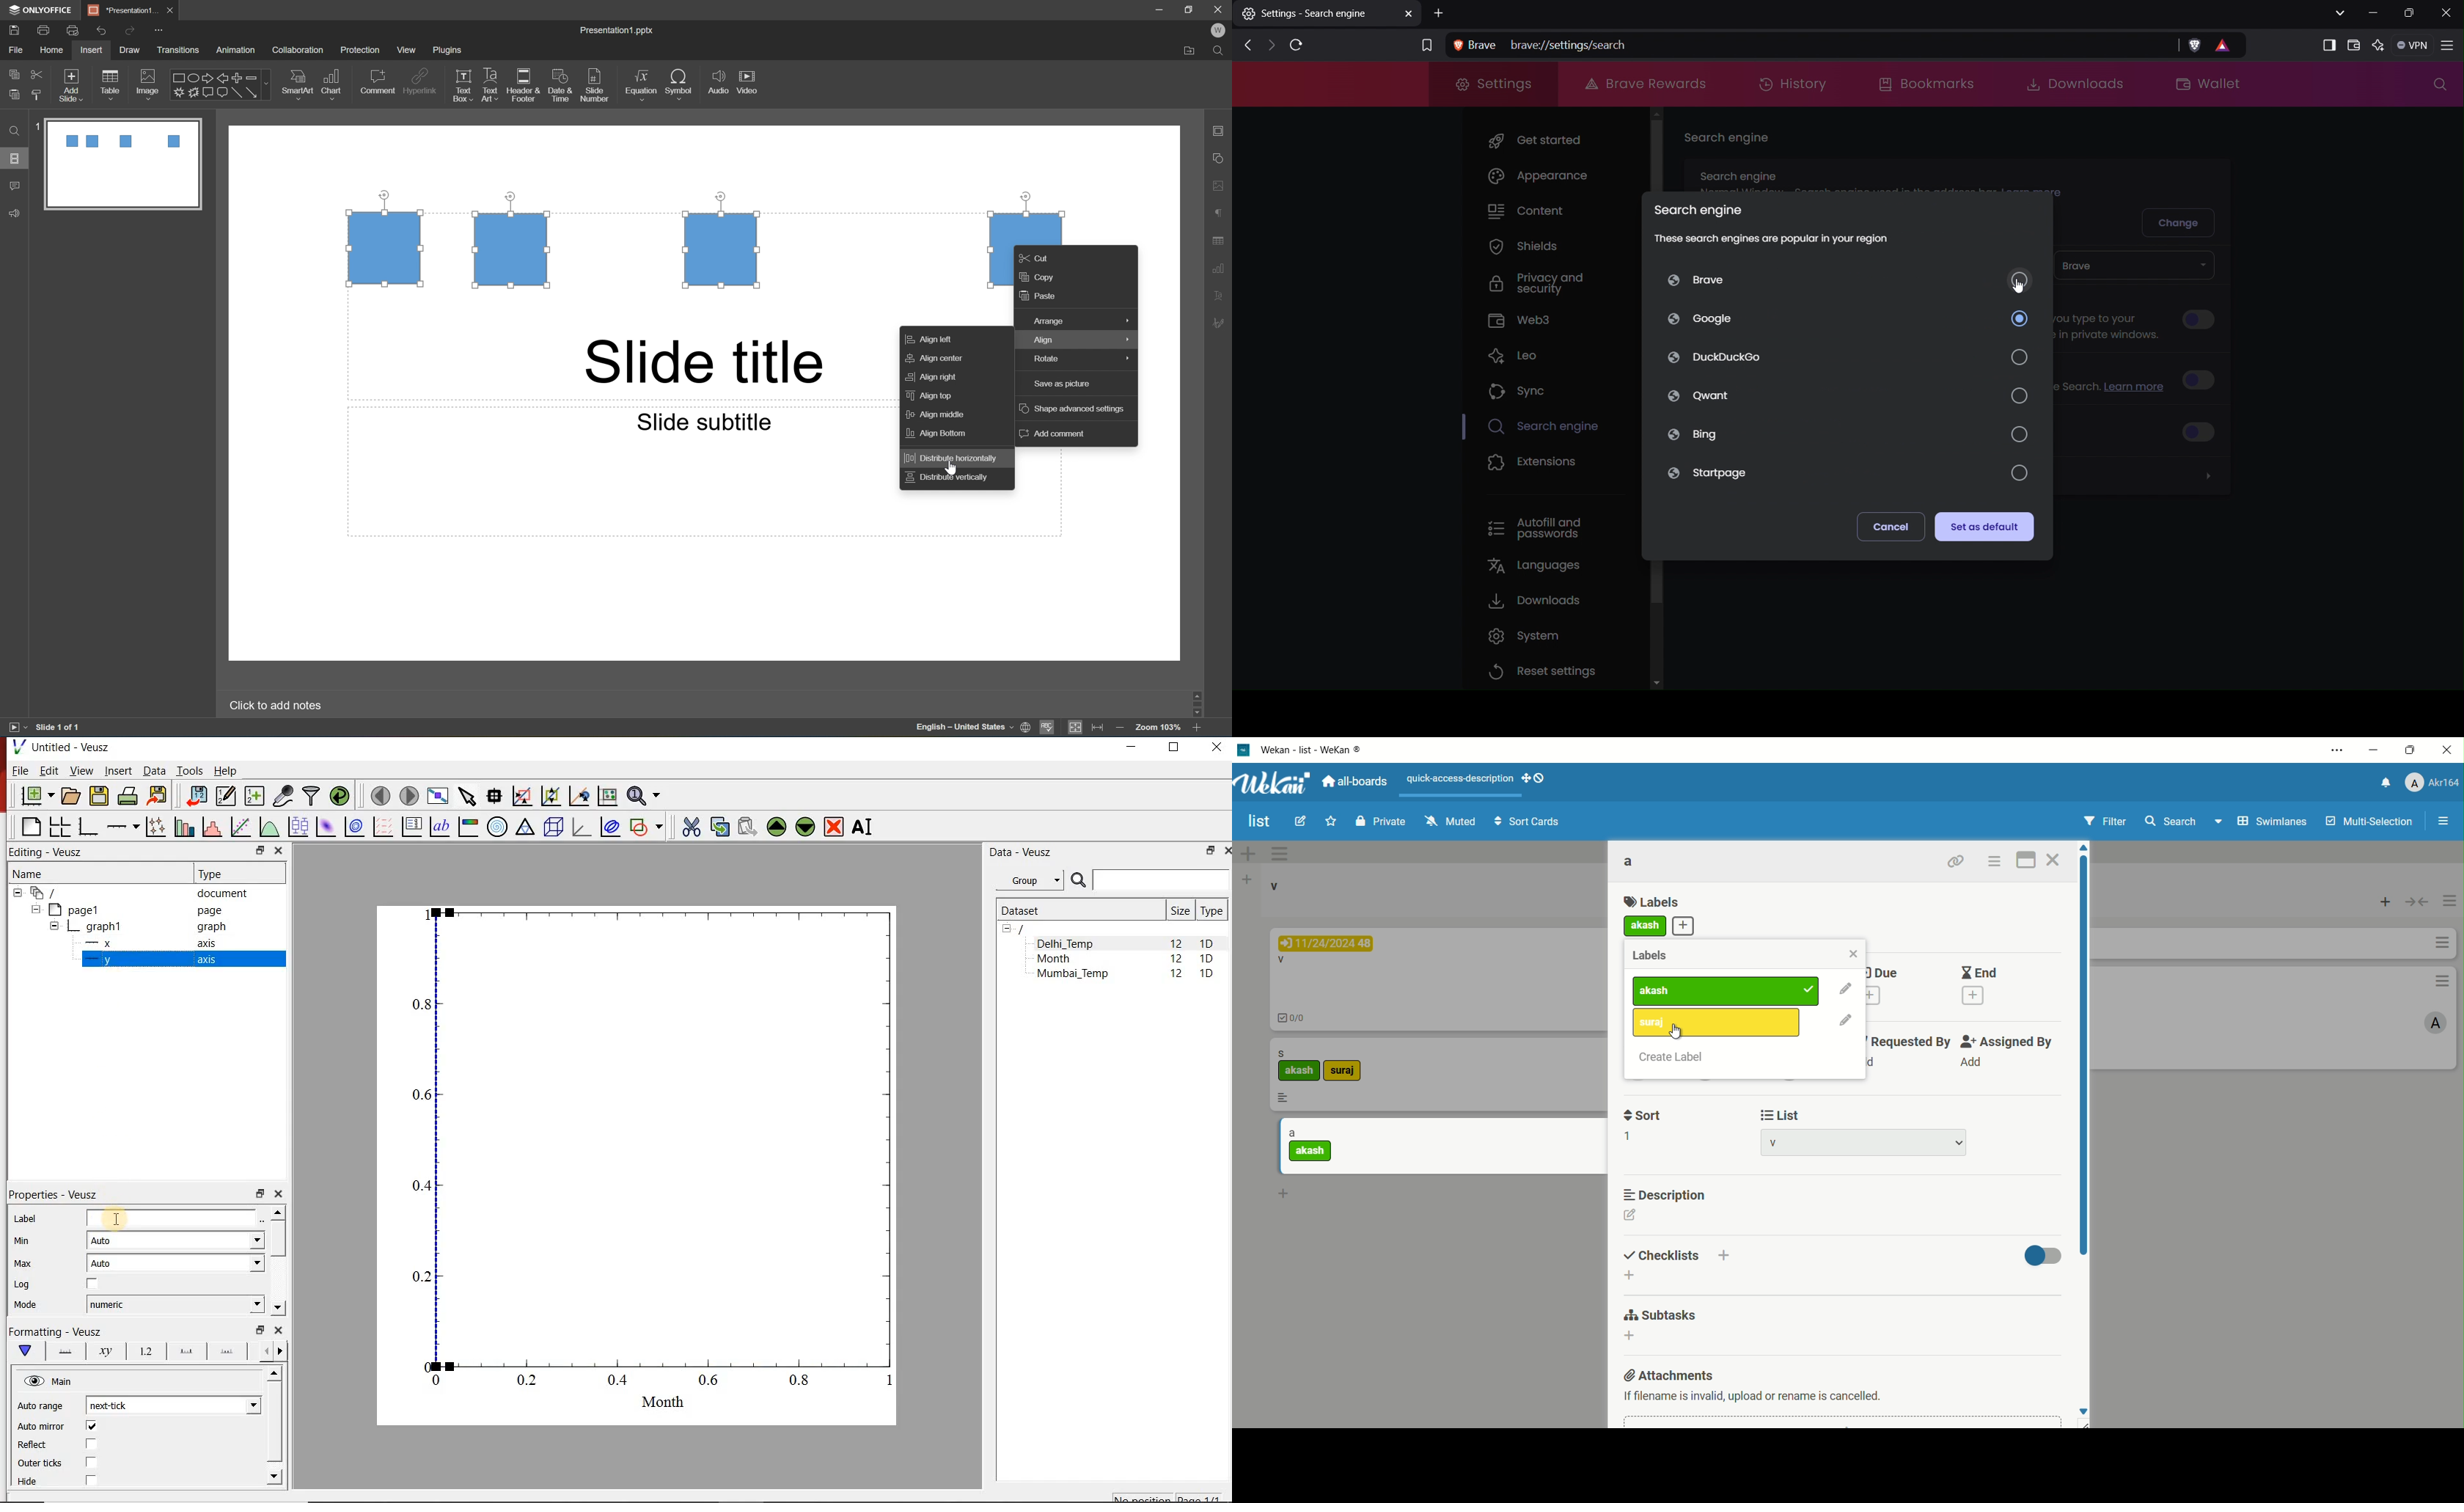  Describe the element at coordinates (1274, 782) in the screenshot. I see `app logo` at that location.